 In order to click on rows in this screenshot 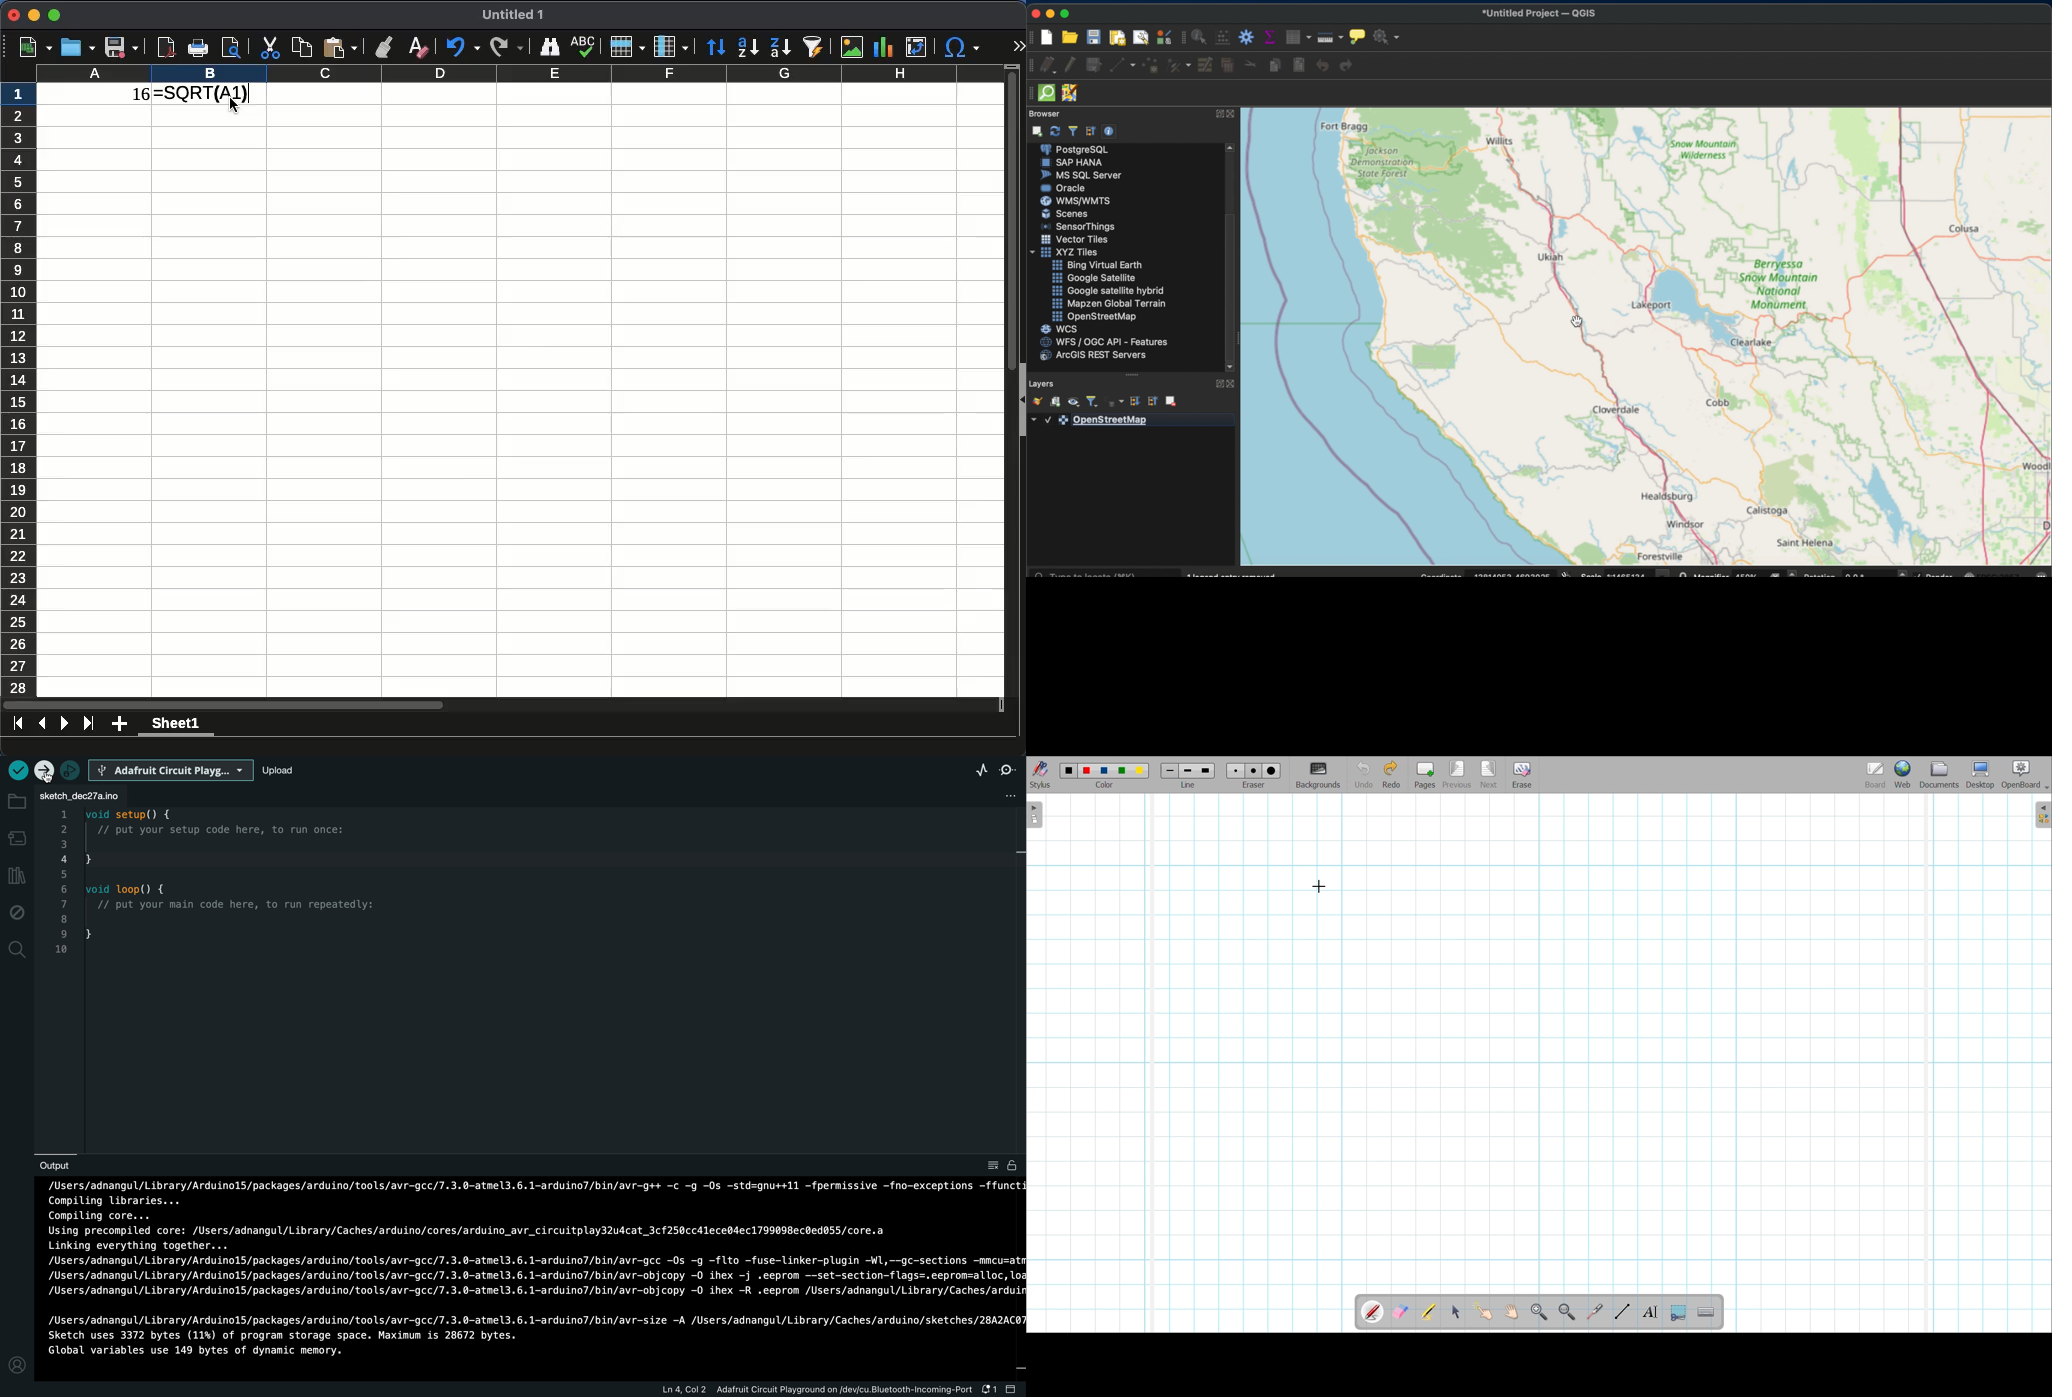, I will do `click(19, 388)`.